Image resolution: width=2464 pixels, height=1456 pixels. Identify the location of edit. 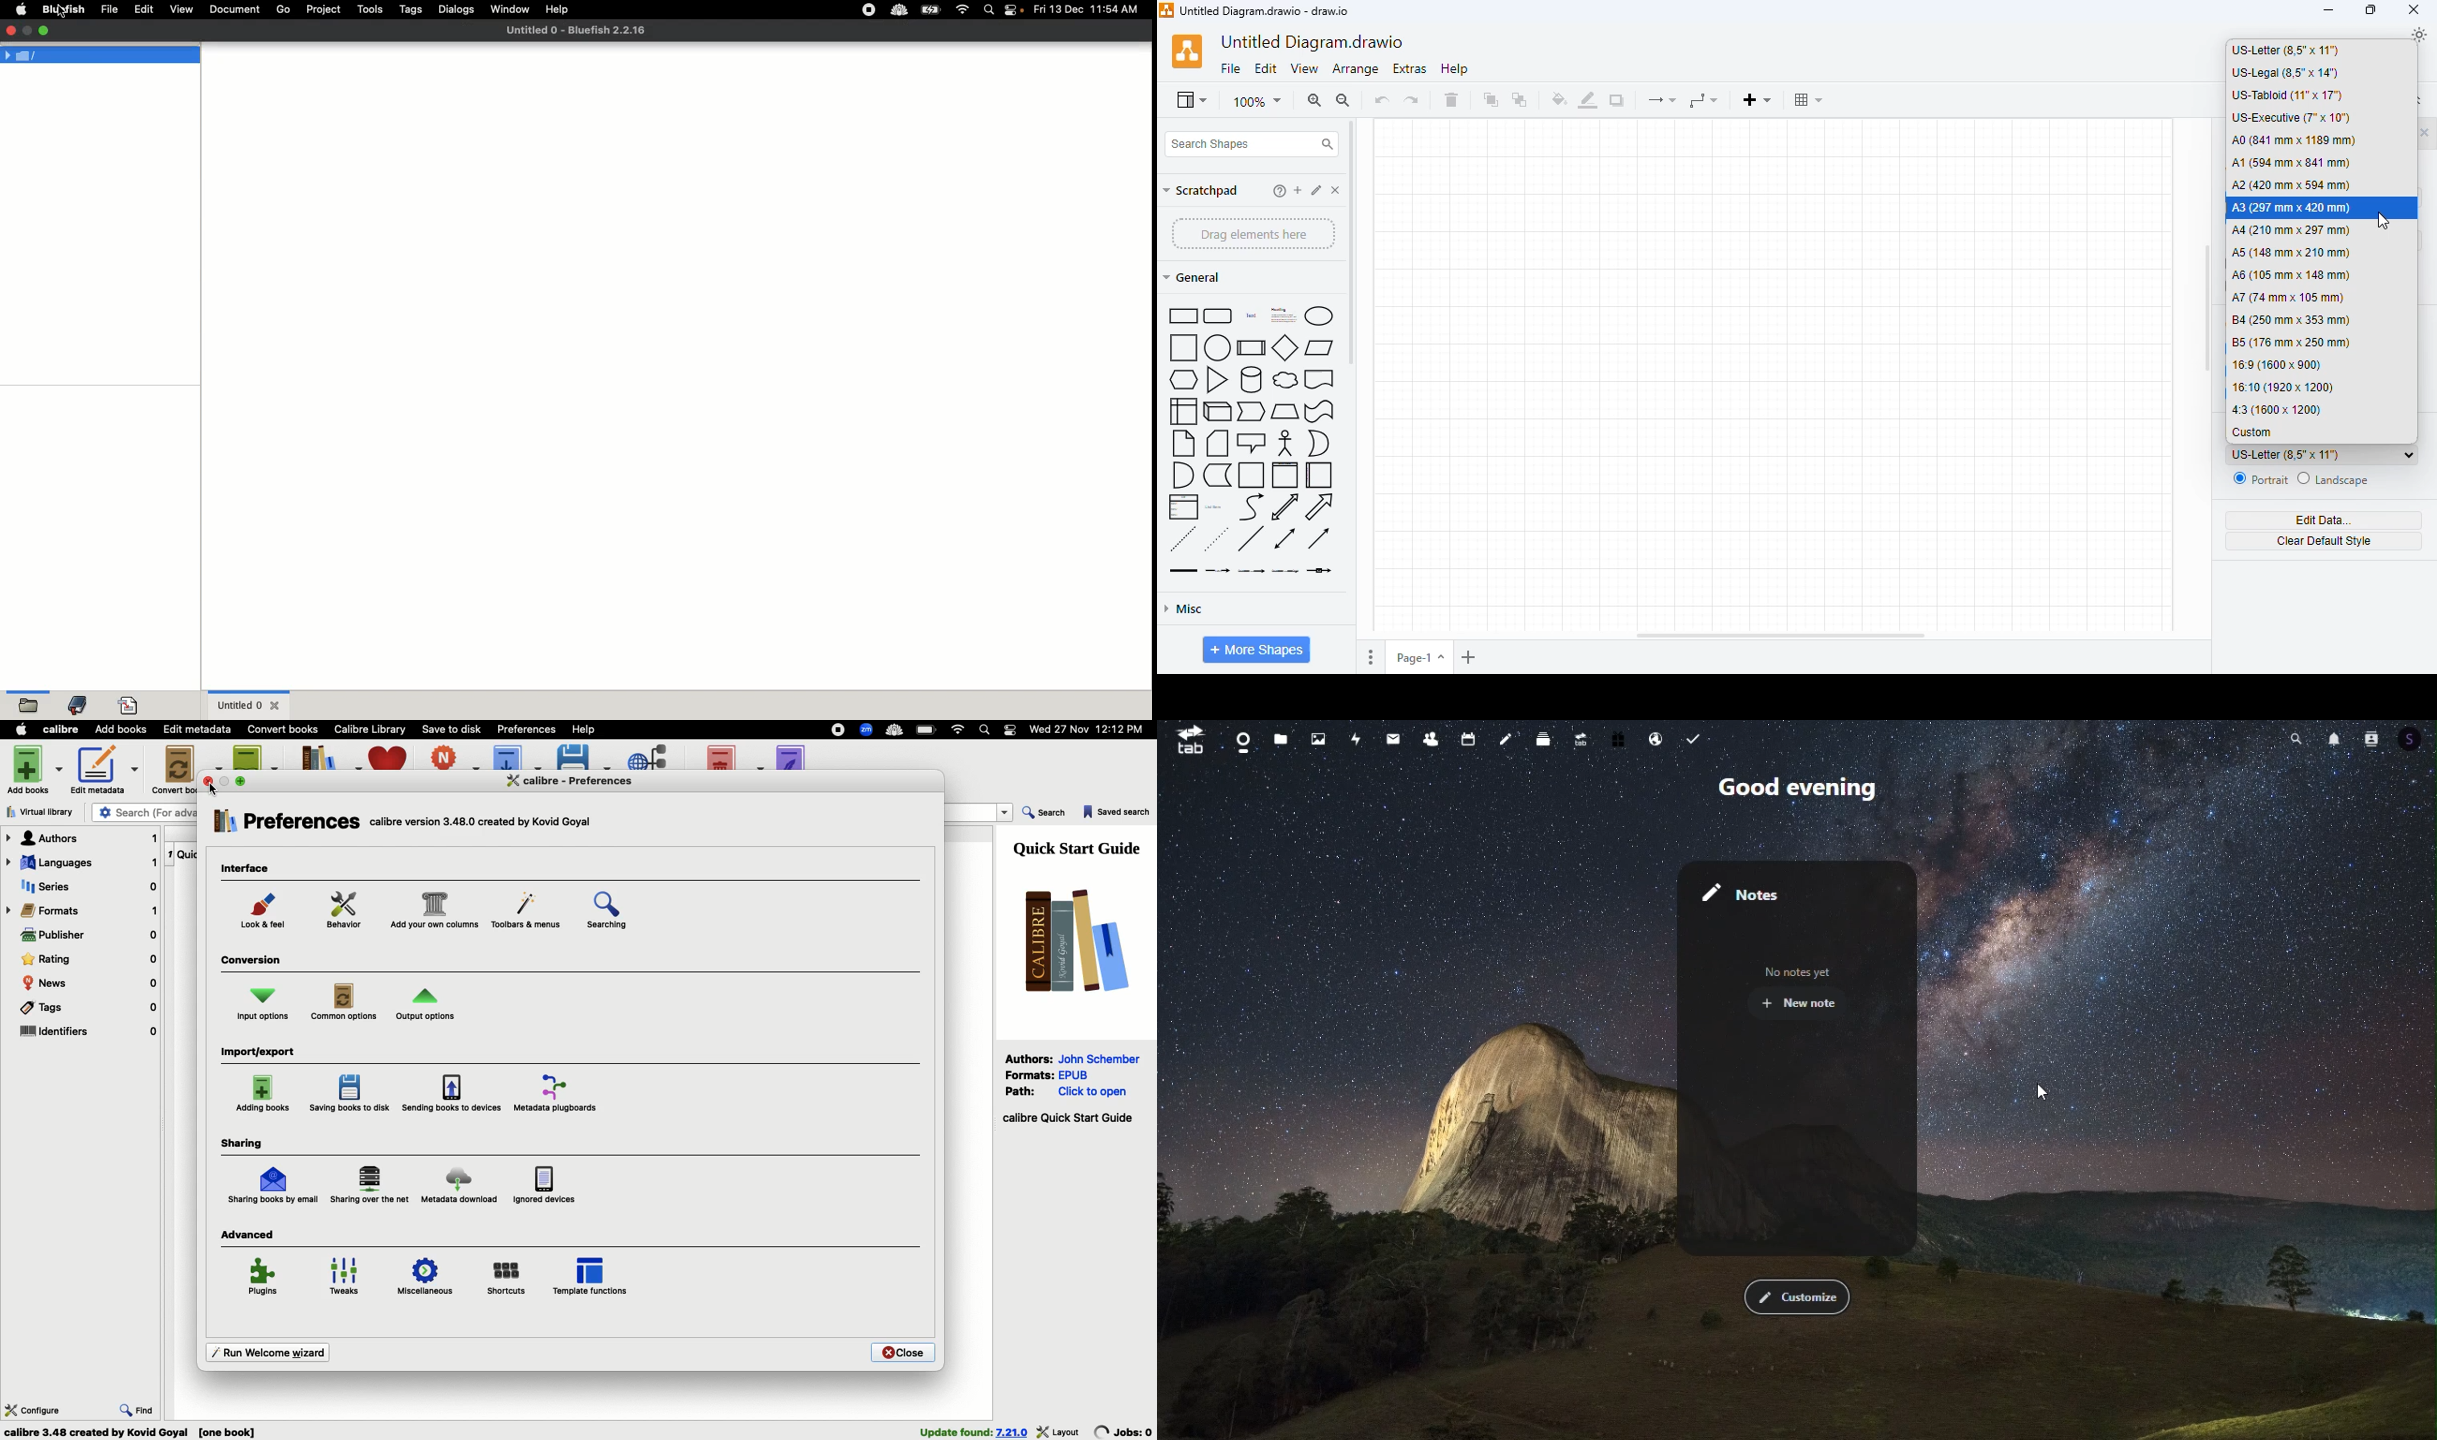
(1317, 190).